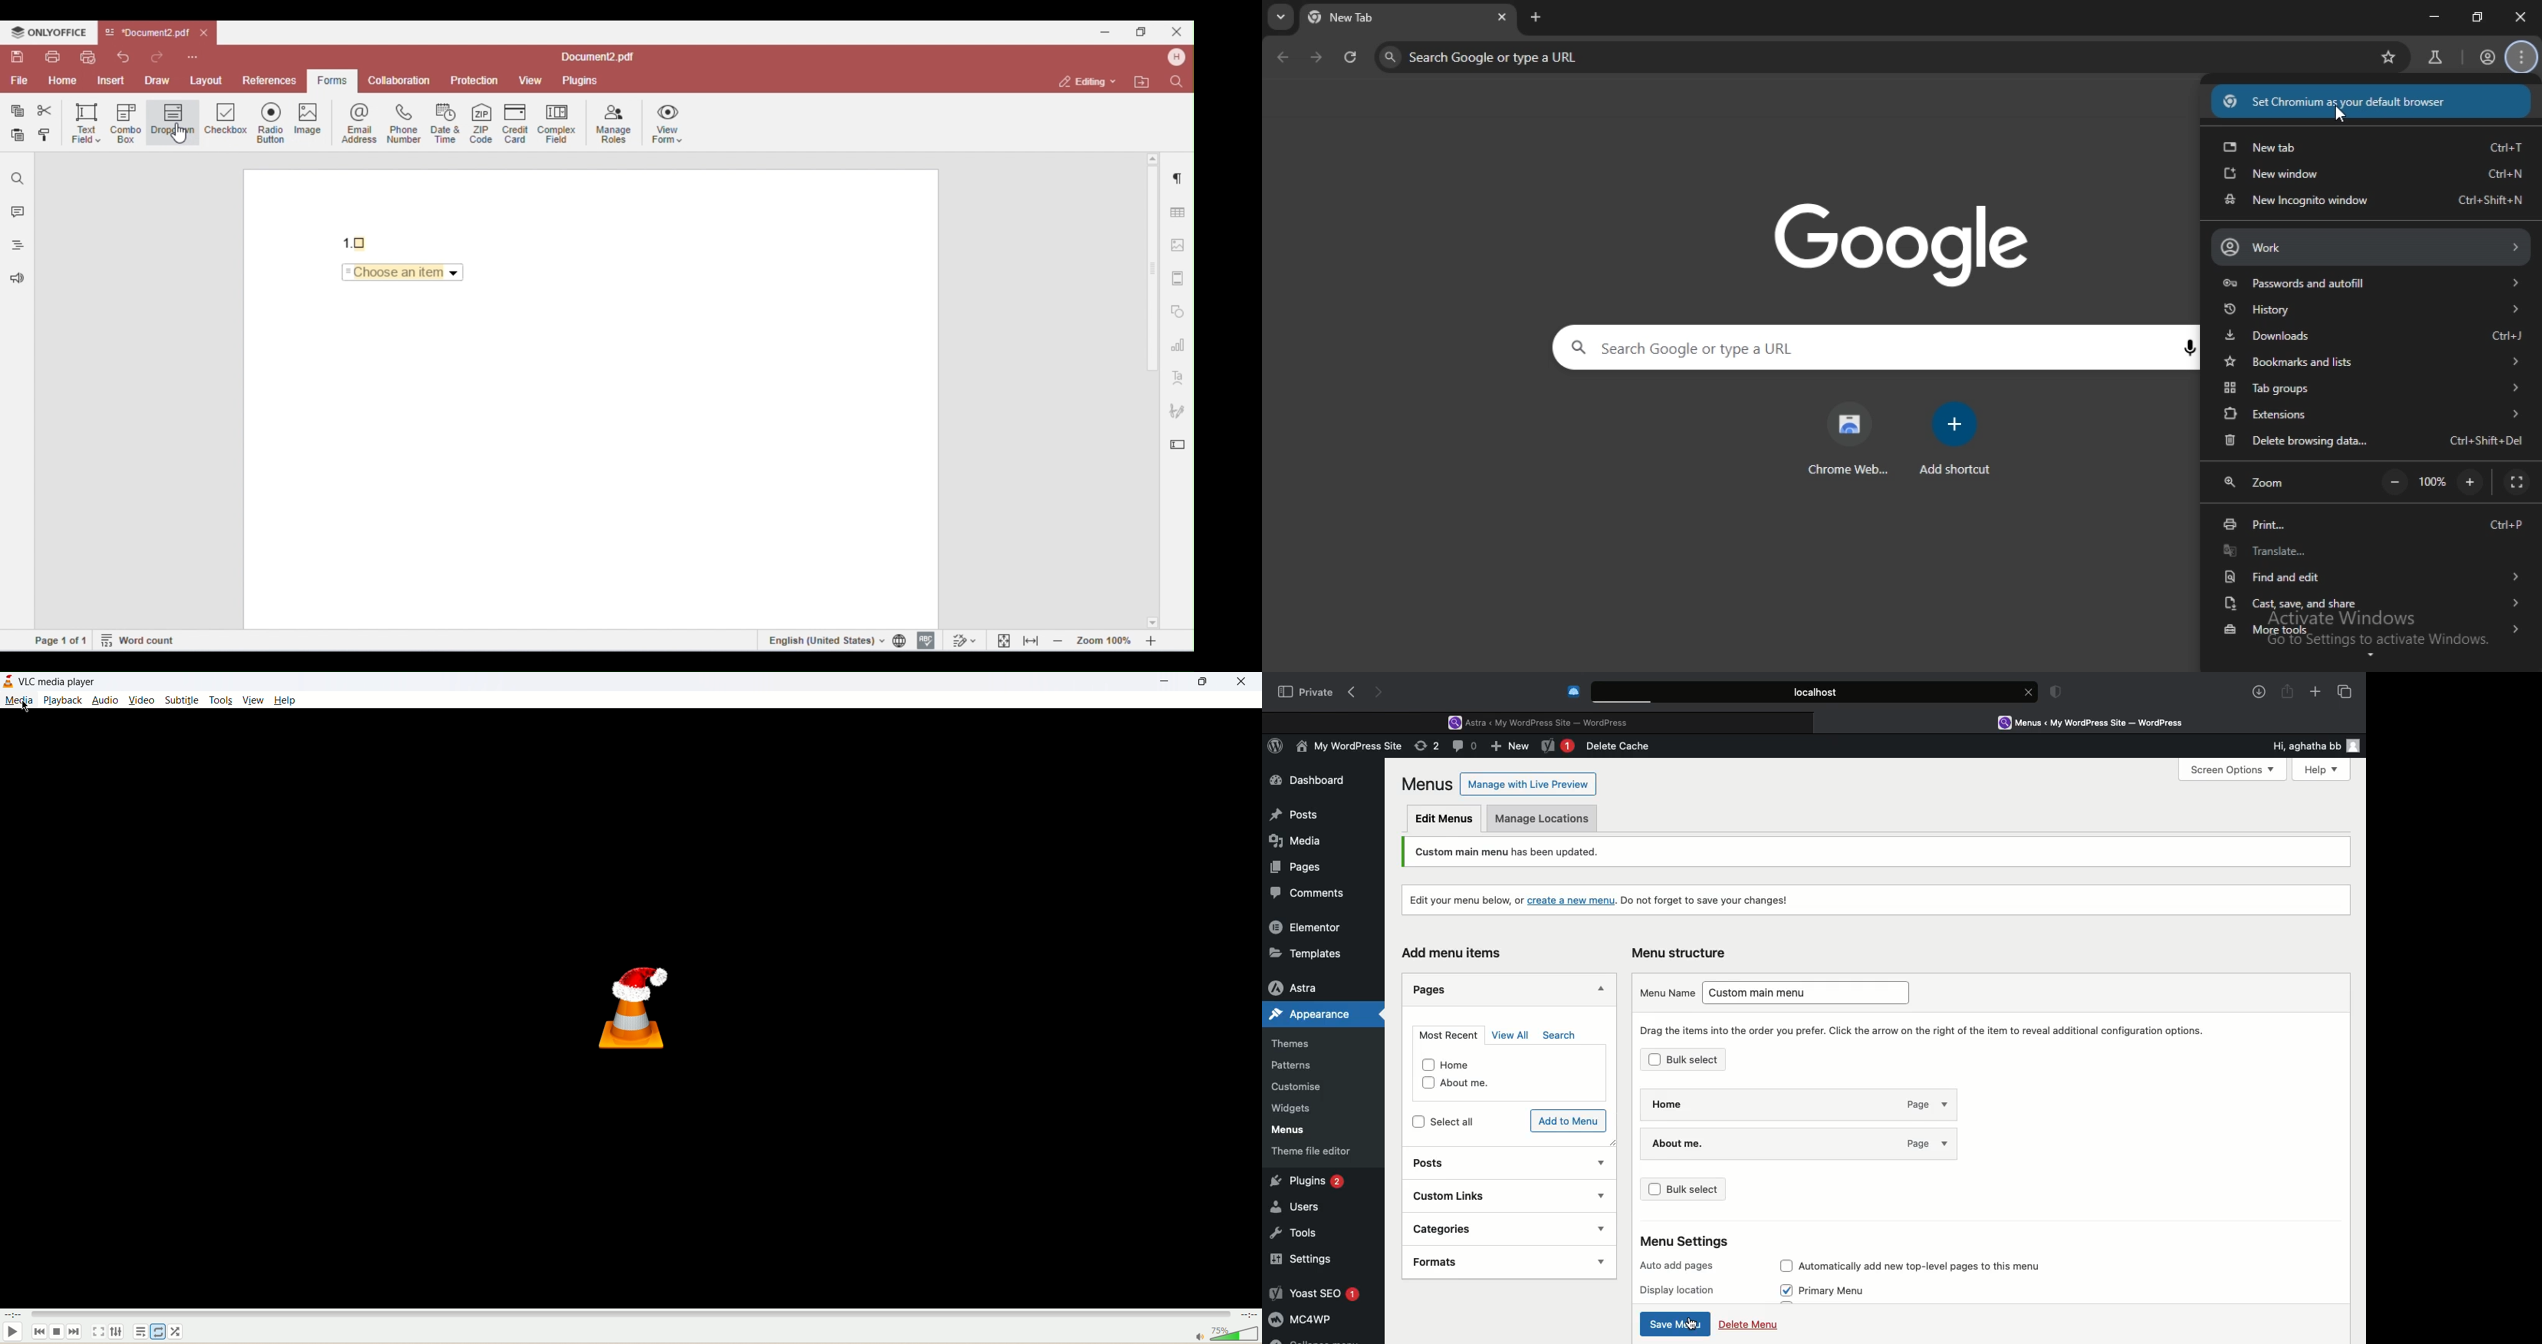 This screenshot has height=1344, width=2548. Describe the element at coordinates (1431, 992) in the screenshot. I see `Pages` at that location.